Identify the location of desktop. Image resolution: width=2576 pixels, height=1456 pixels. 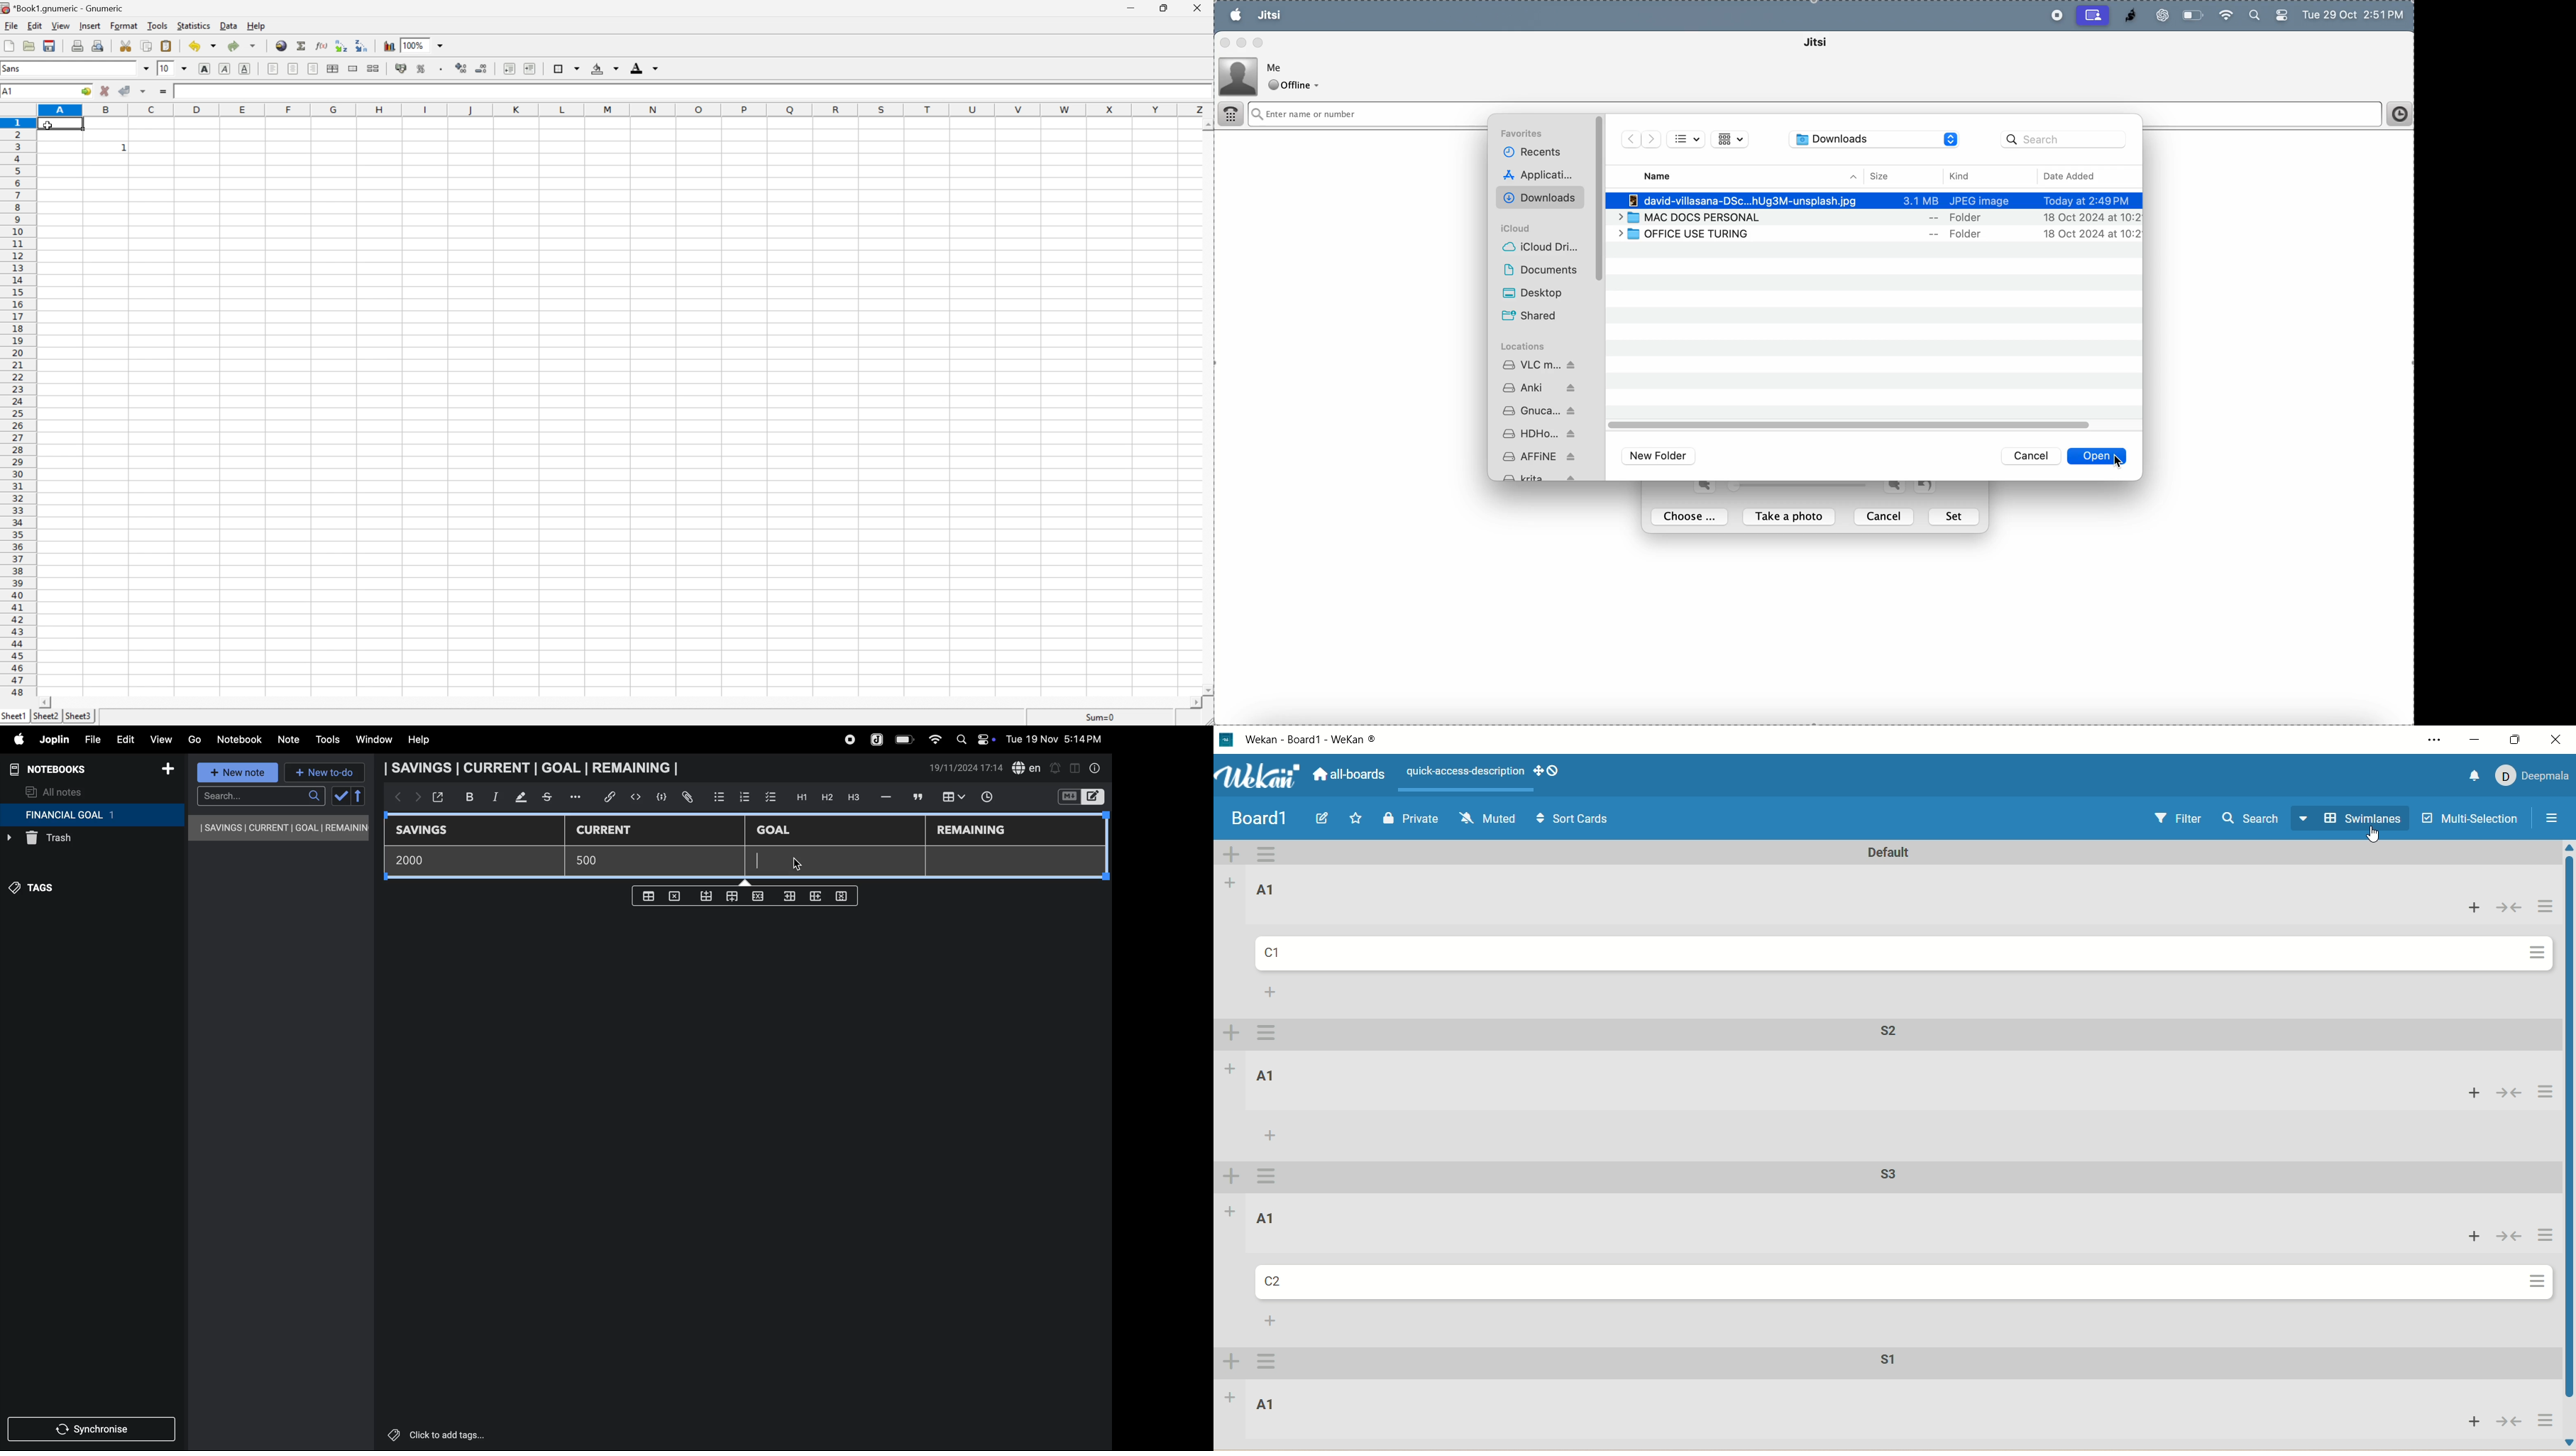
(1546, 293).